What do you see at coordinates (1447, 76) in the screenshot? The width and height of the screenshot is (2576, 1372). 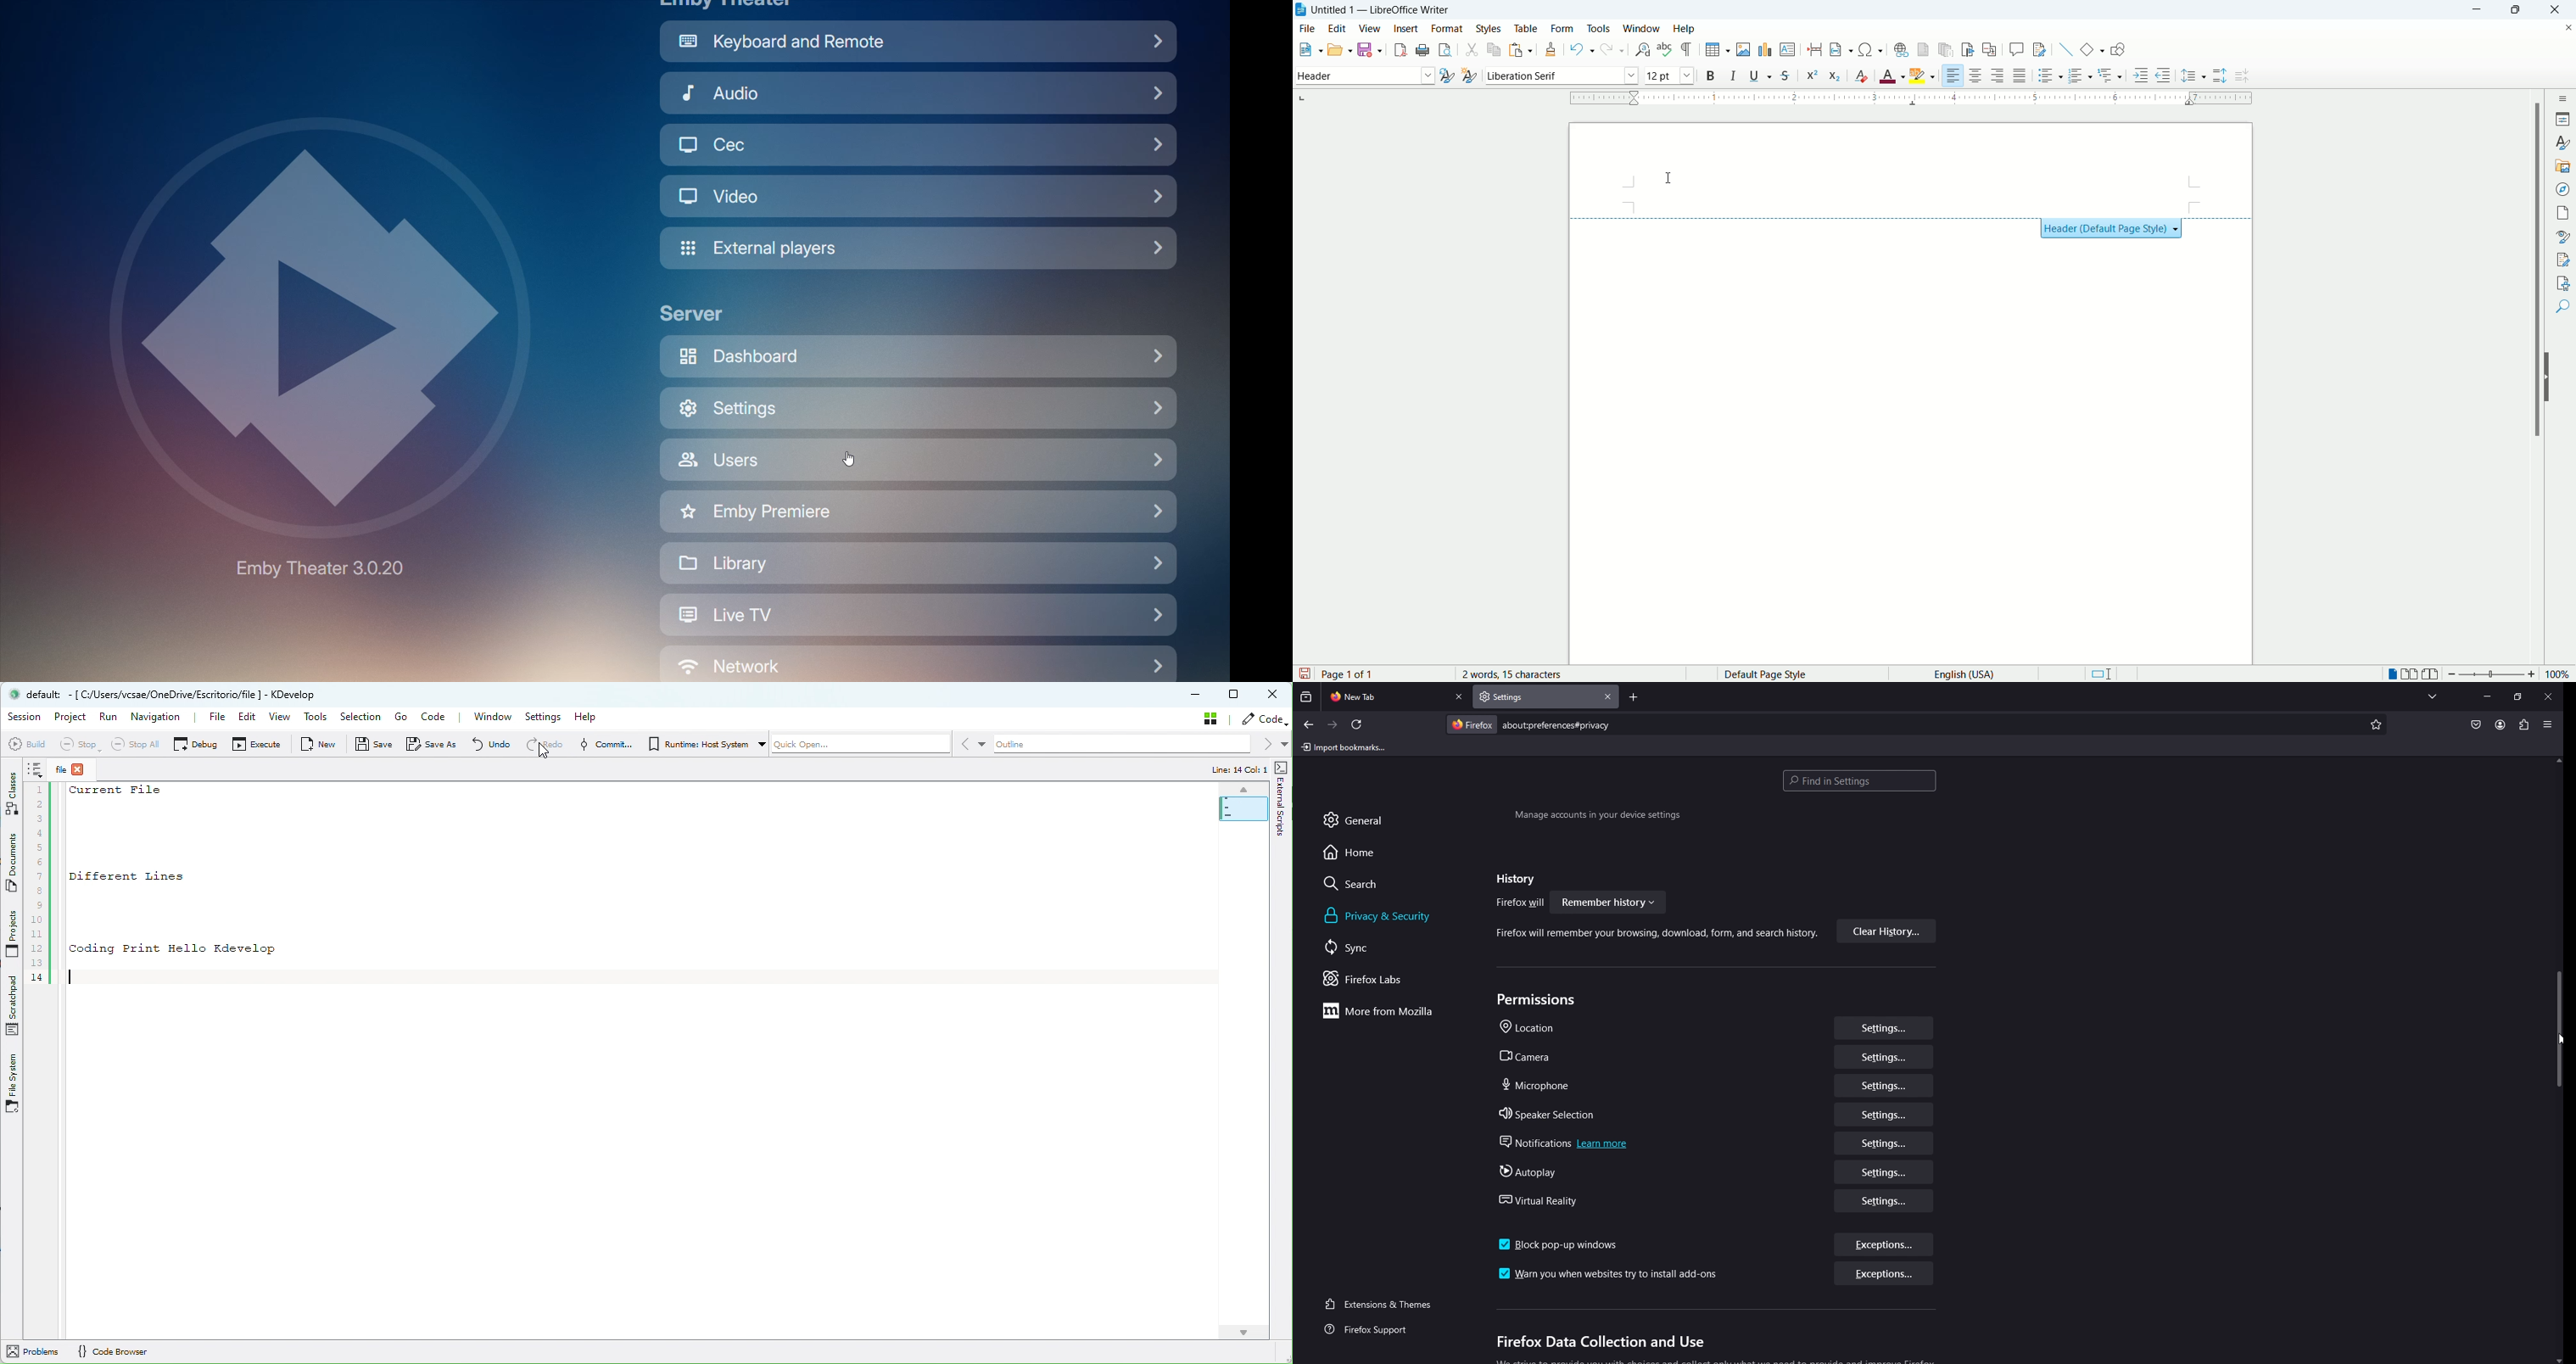 I see `update style` at bounding box center [1447, 76].